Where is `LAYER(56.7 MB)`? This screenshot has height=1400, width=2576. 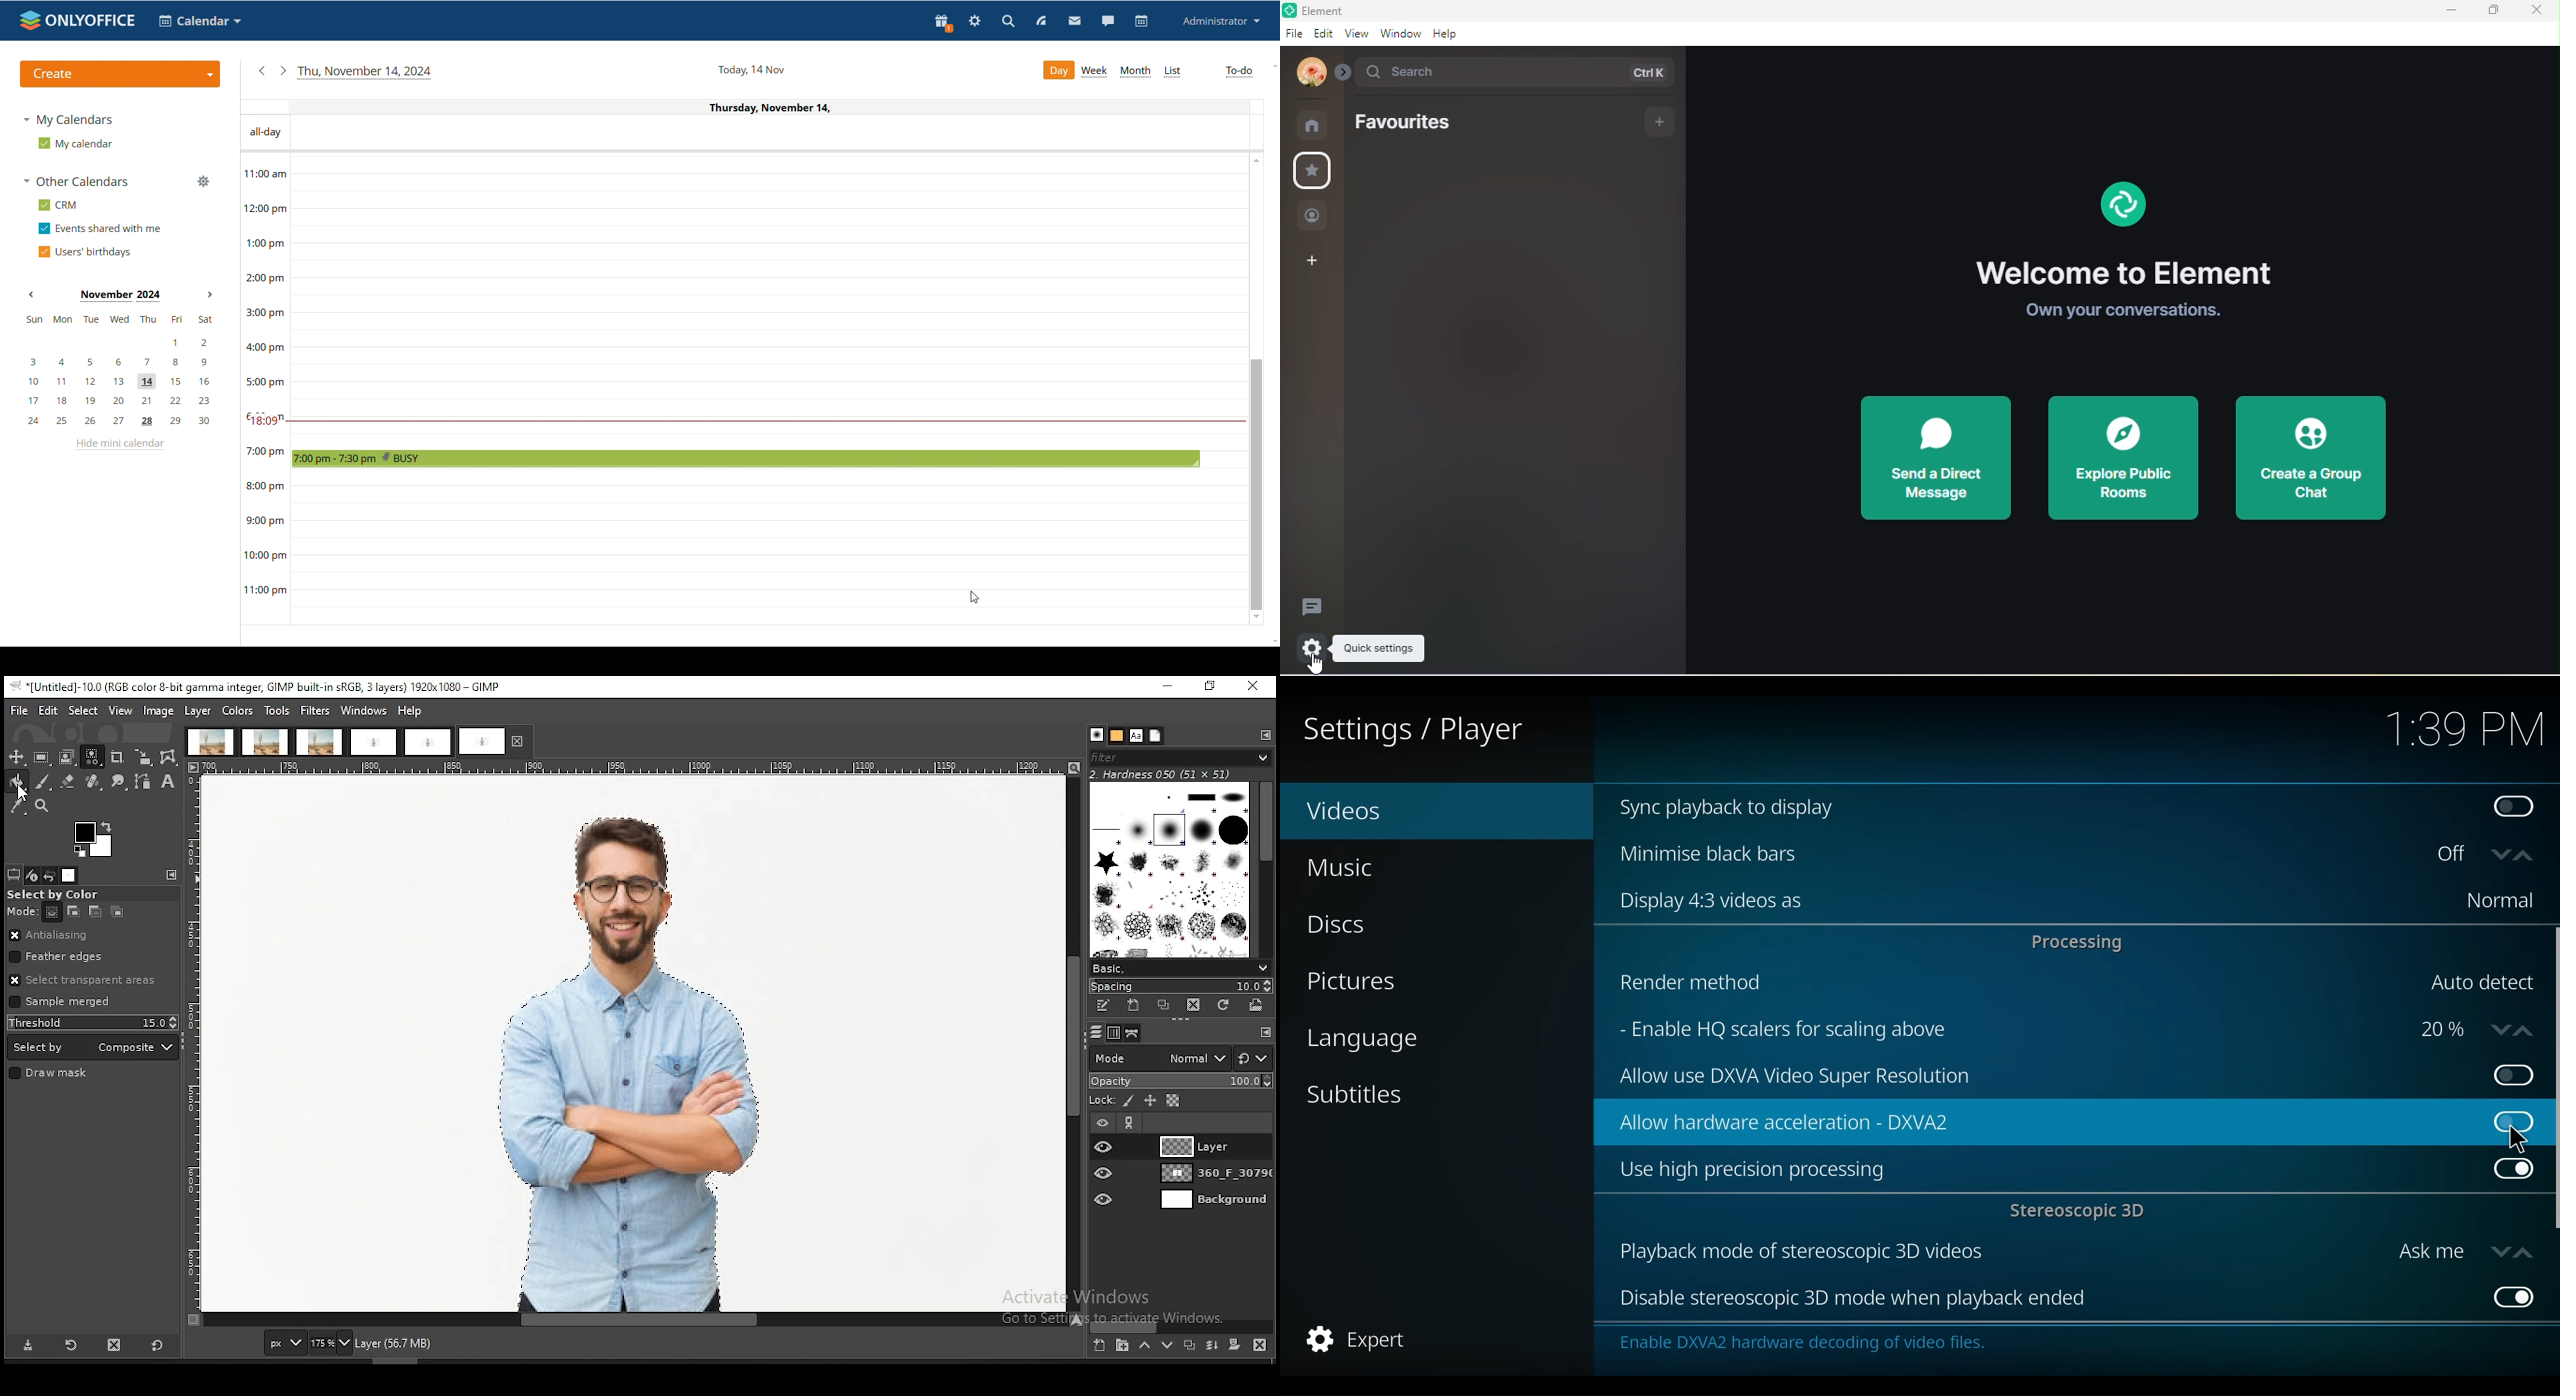
LAYER(56.7 MB) is located at coordinates (401, 1343).